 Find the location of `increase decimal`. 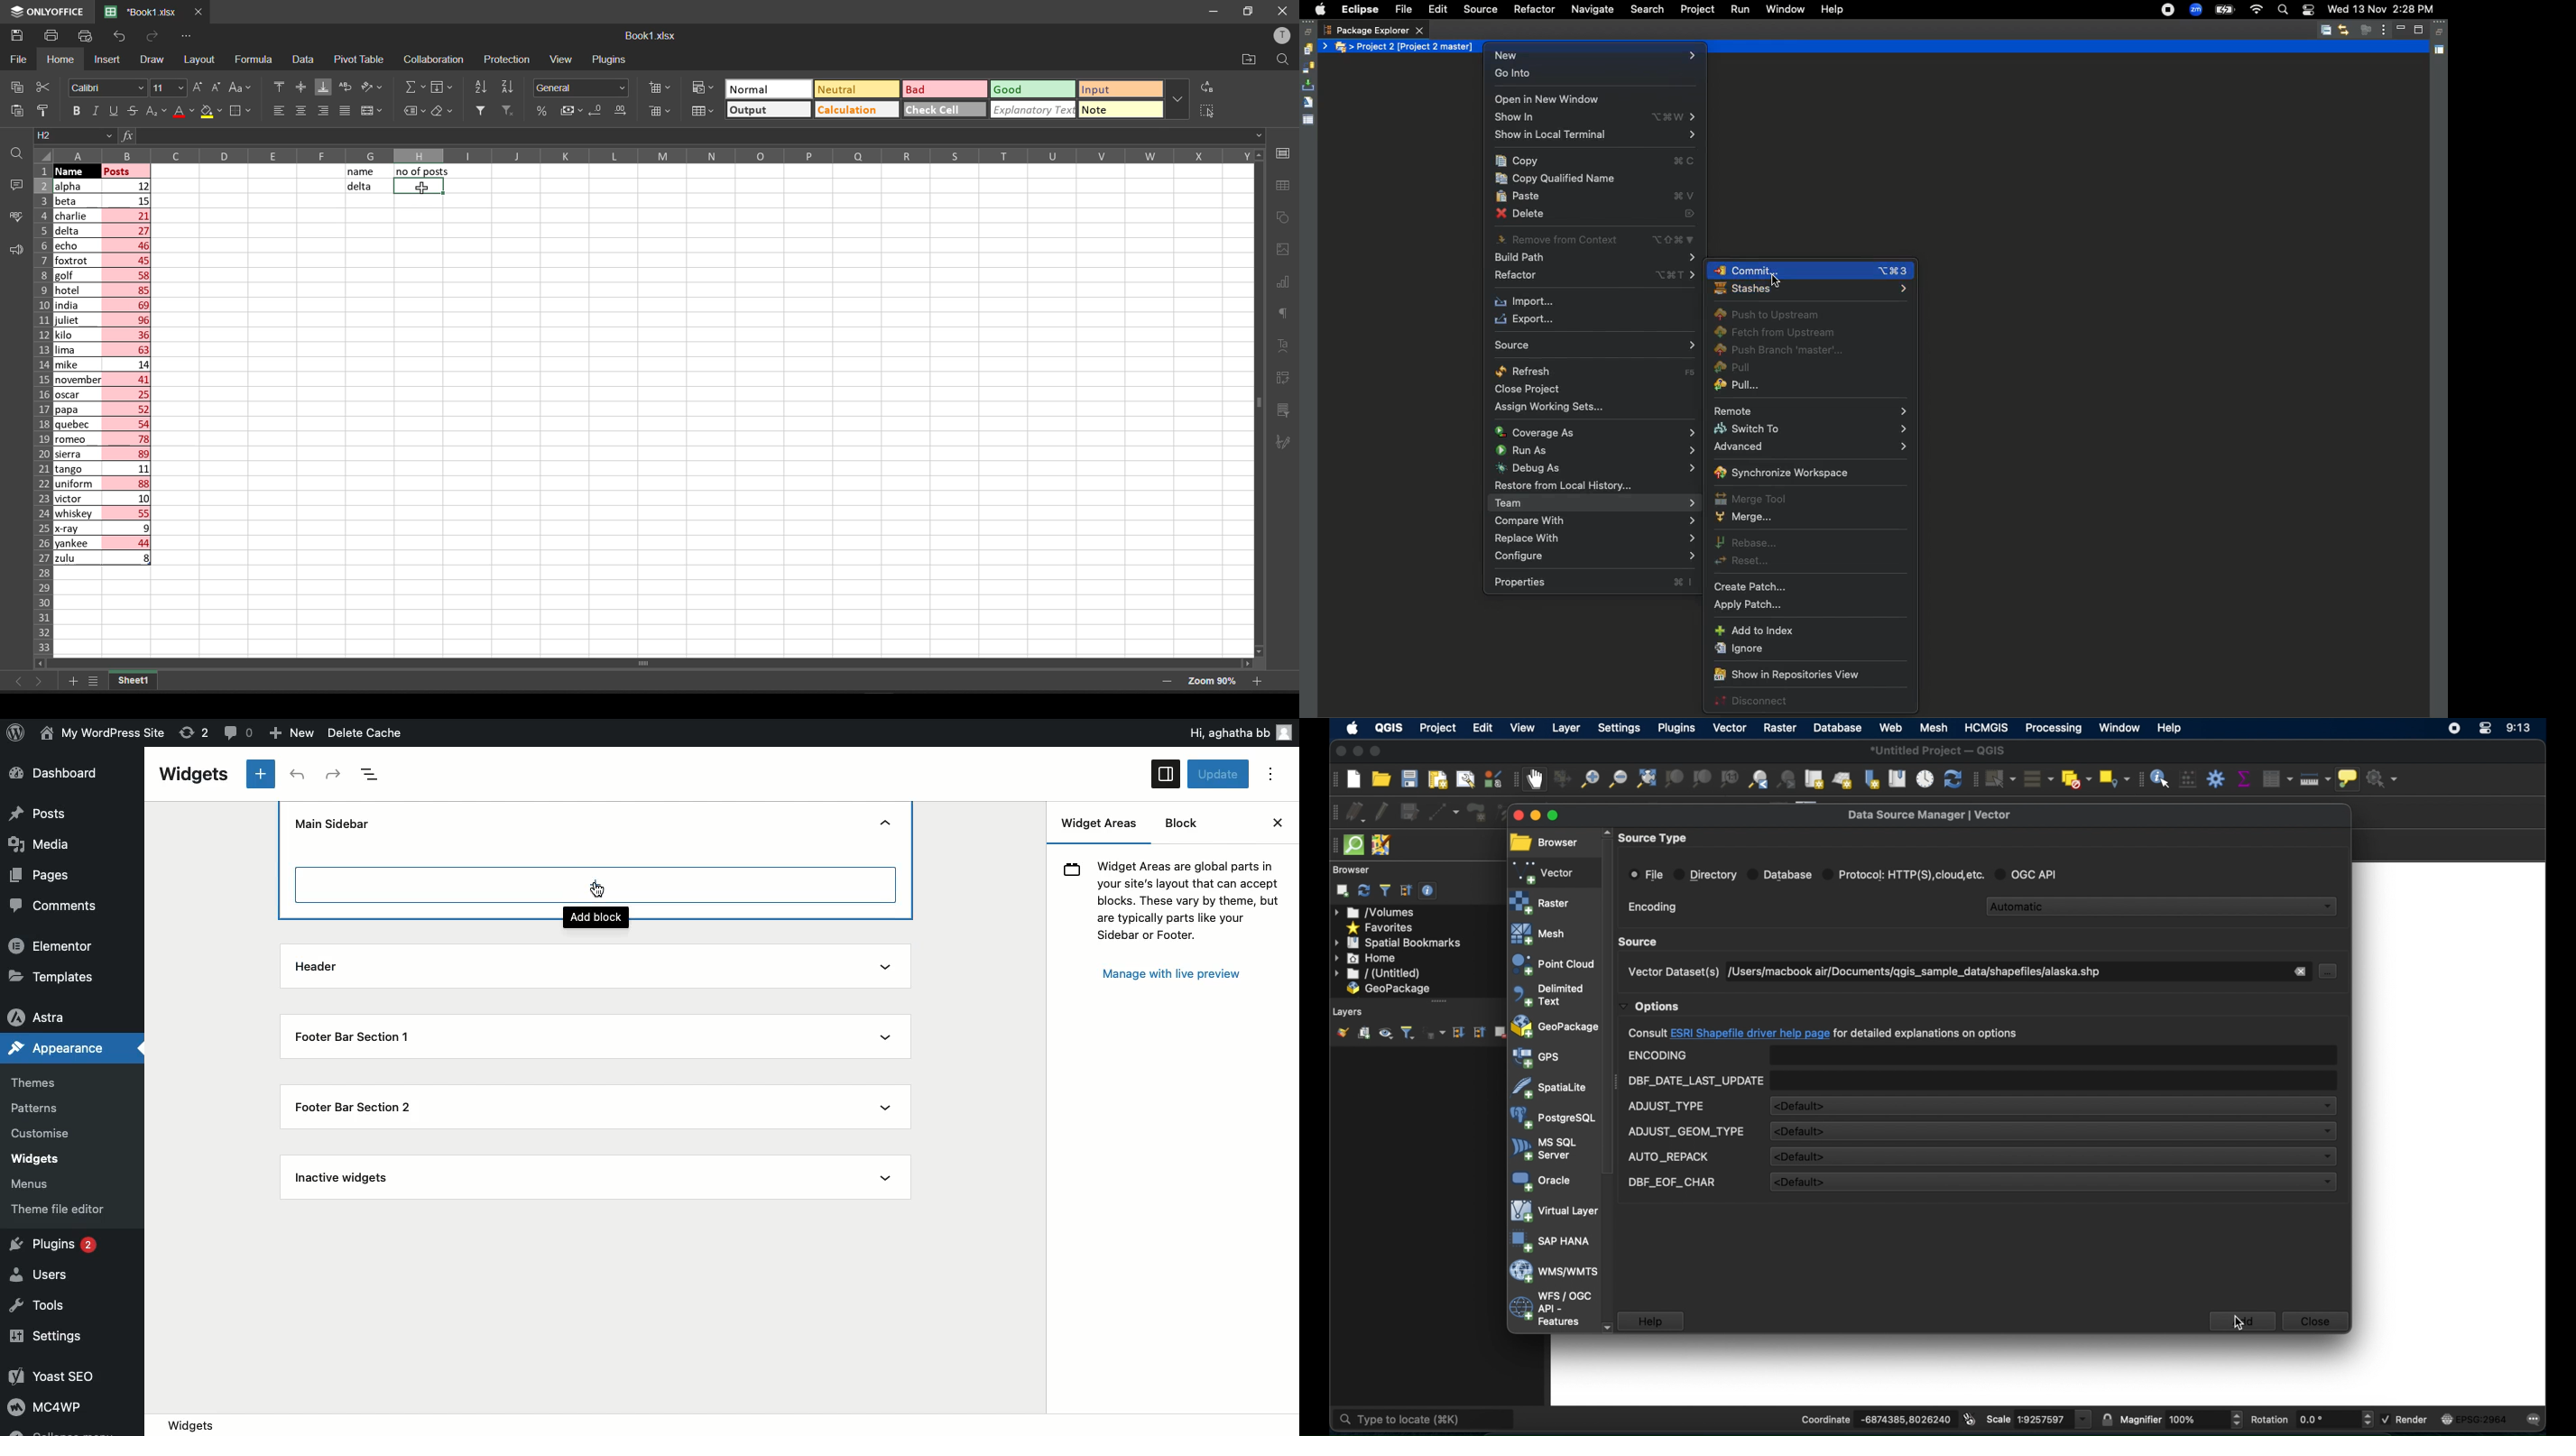

increase decimal is located at coordinates (623, 112).